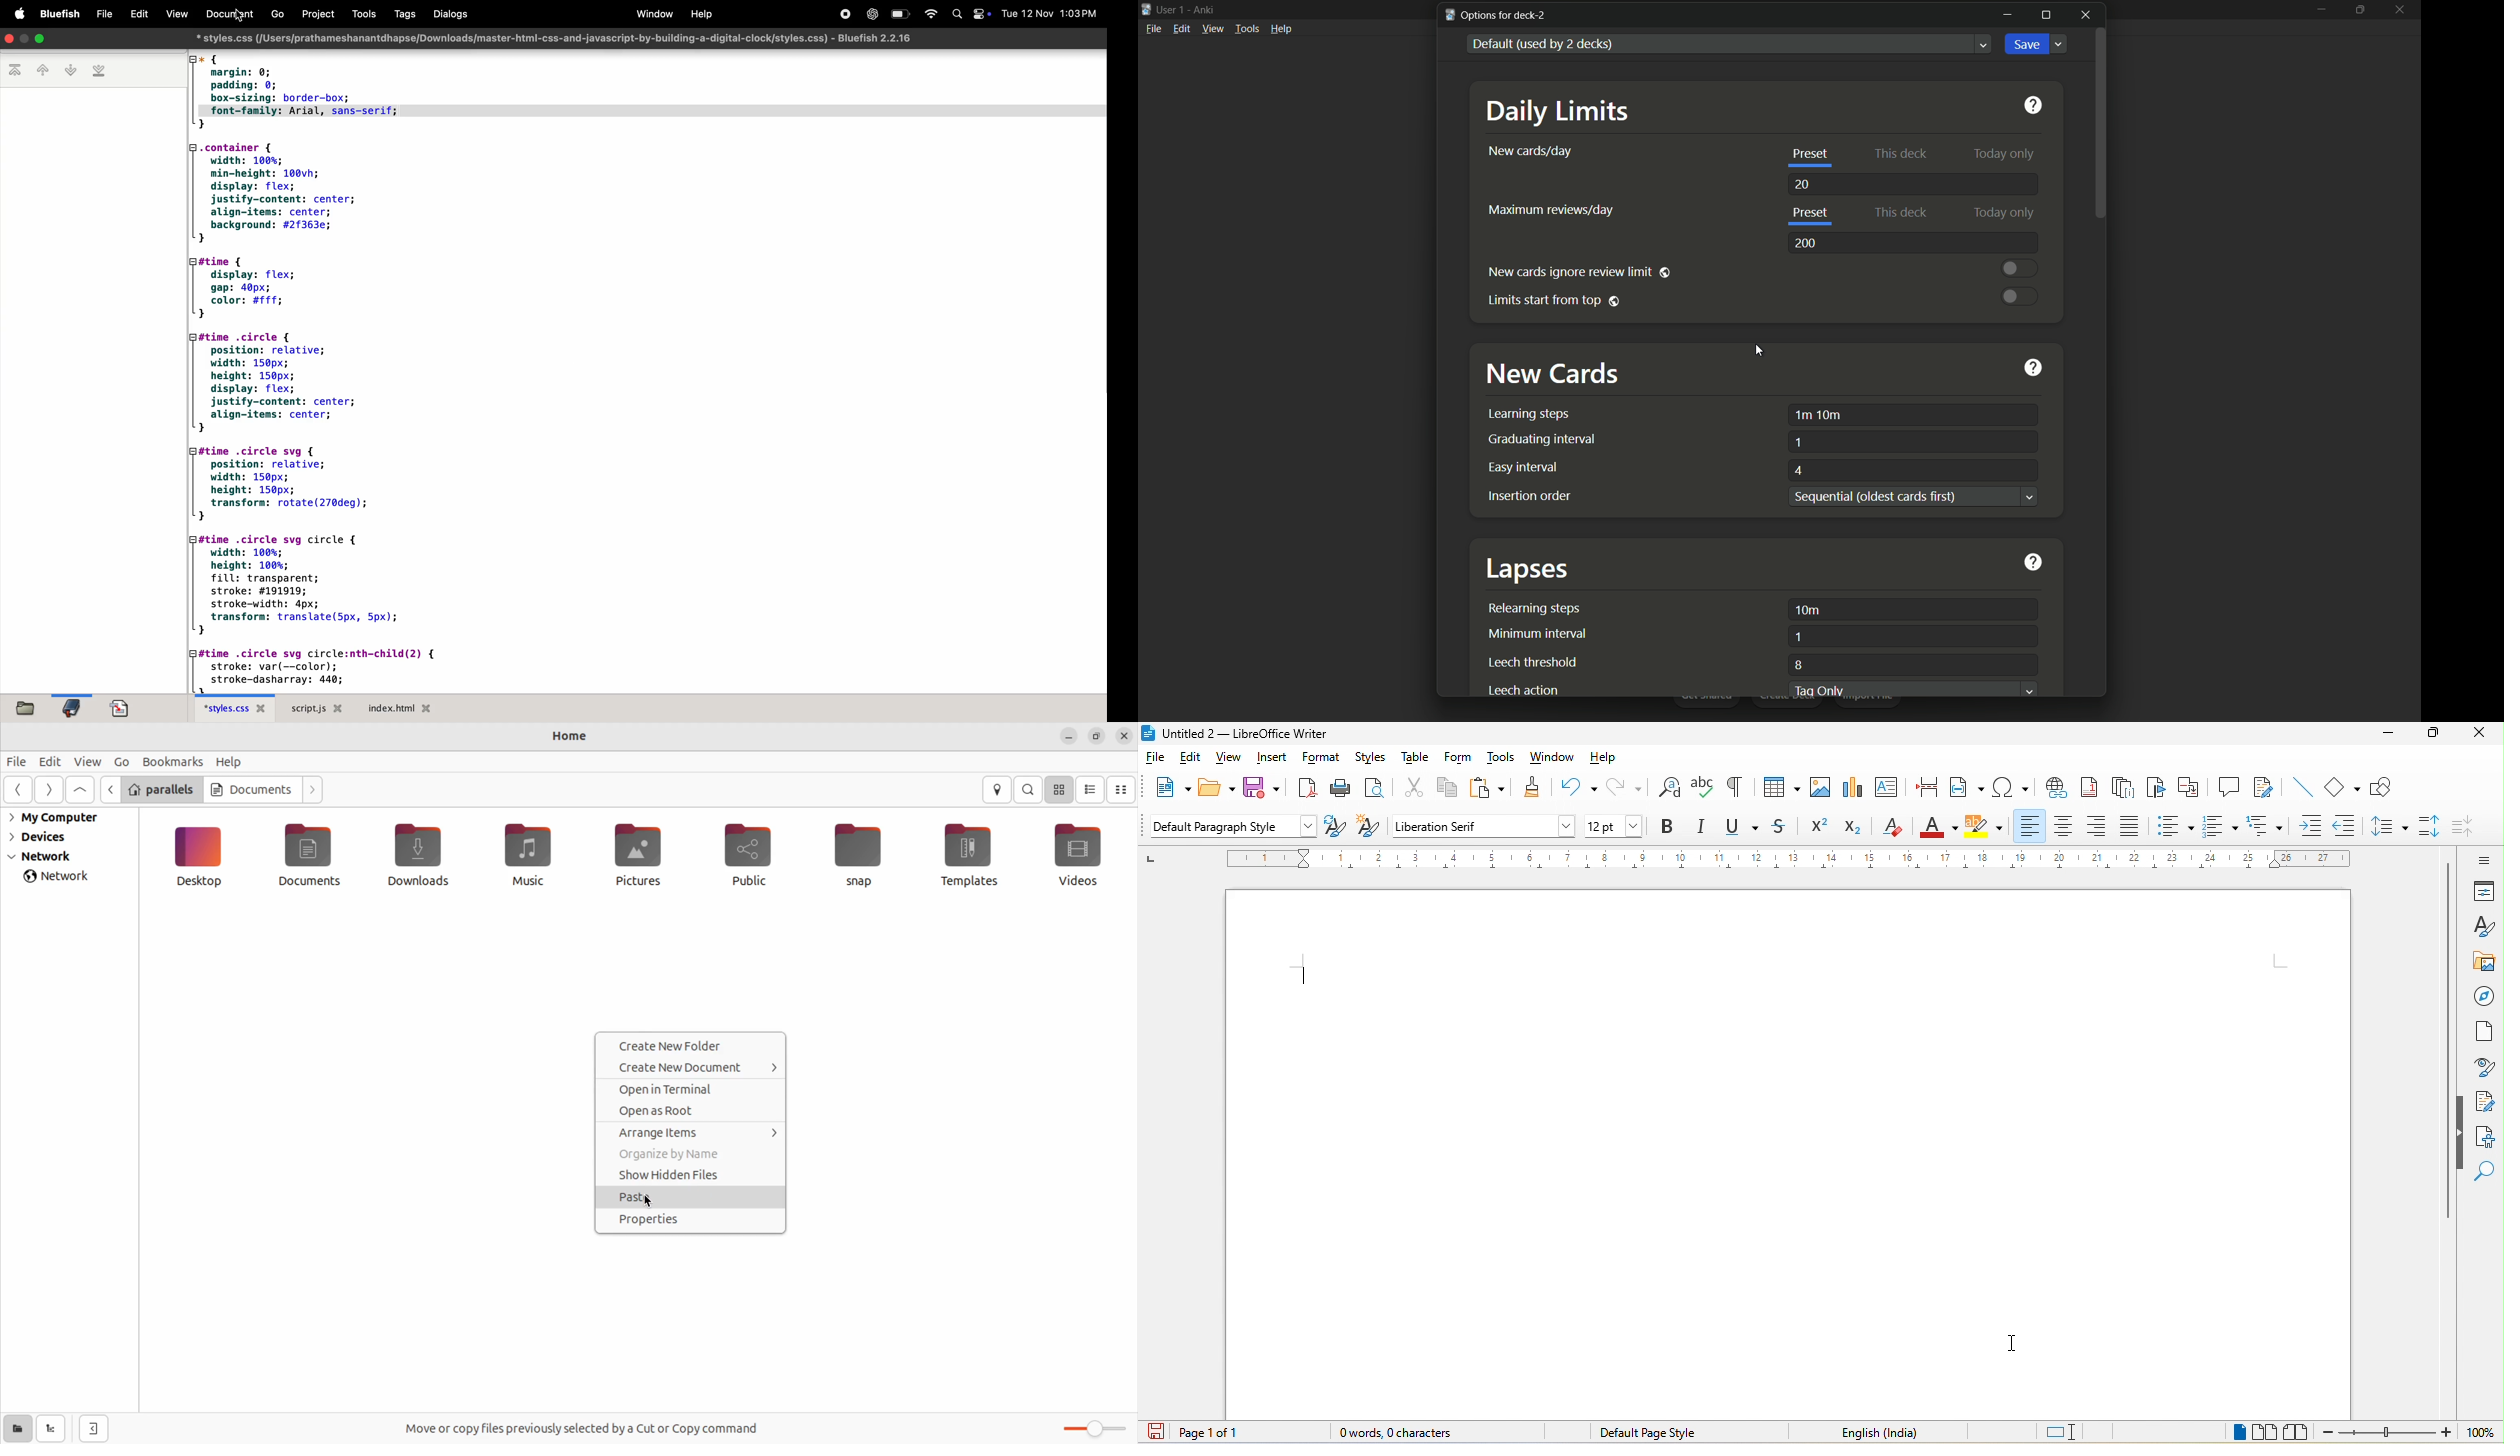 This screenshot has height=1456, width=2520. What do you see at coordinates (2321, 9) in the screenshot?
I see `minimize` at bounding box center [2321, 9].